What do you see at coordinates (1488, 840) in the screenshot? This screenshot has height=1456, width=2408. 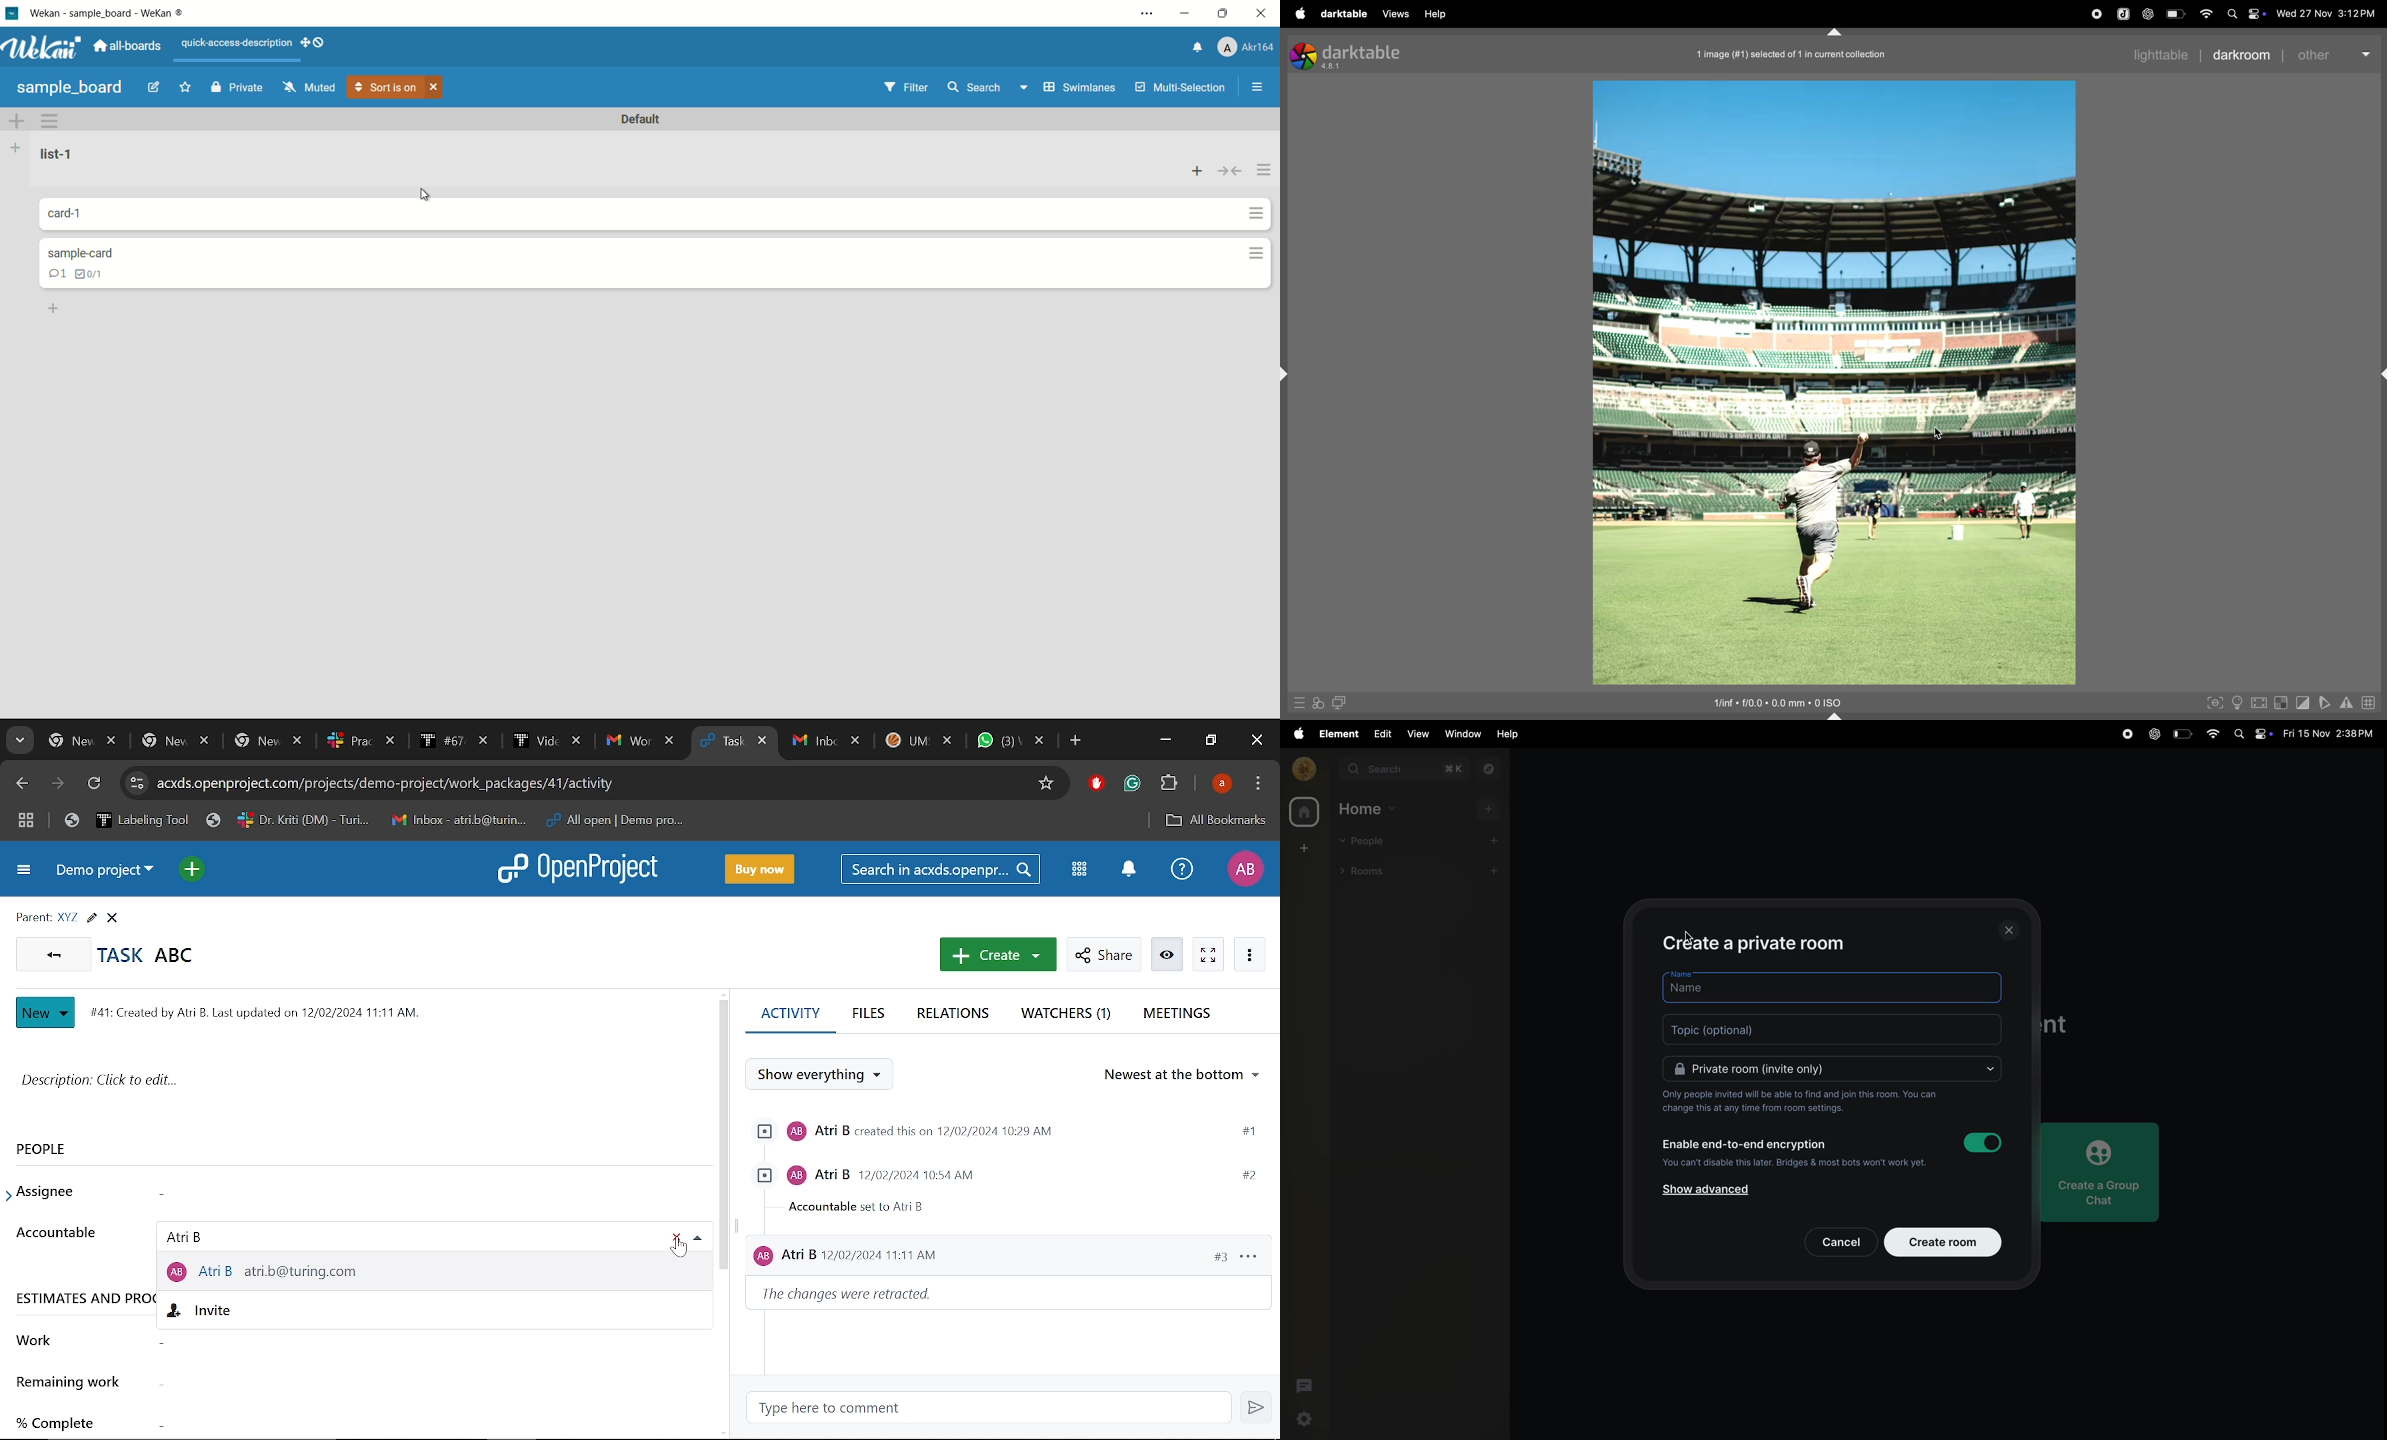 I see `add people` at bounding box center [1488, 840].